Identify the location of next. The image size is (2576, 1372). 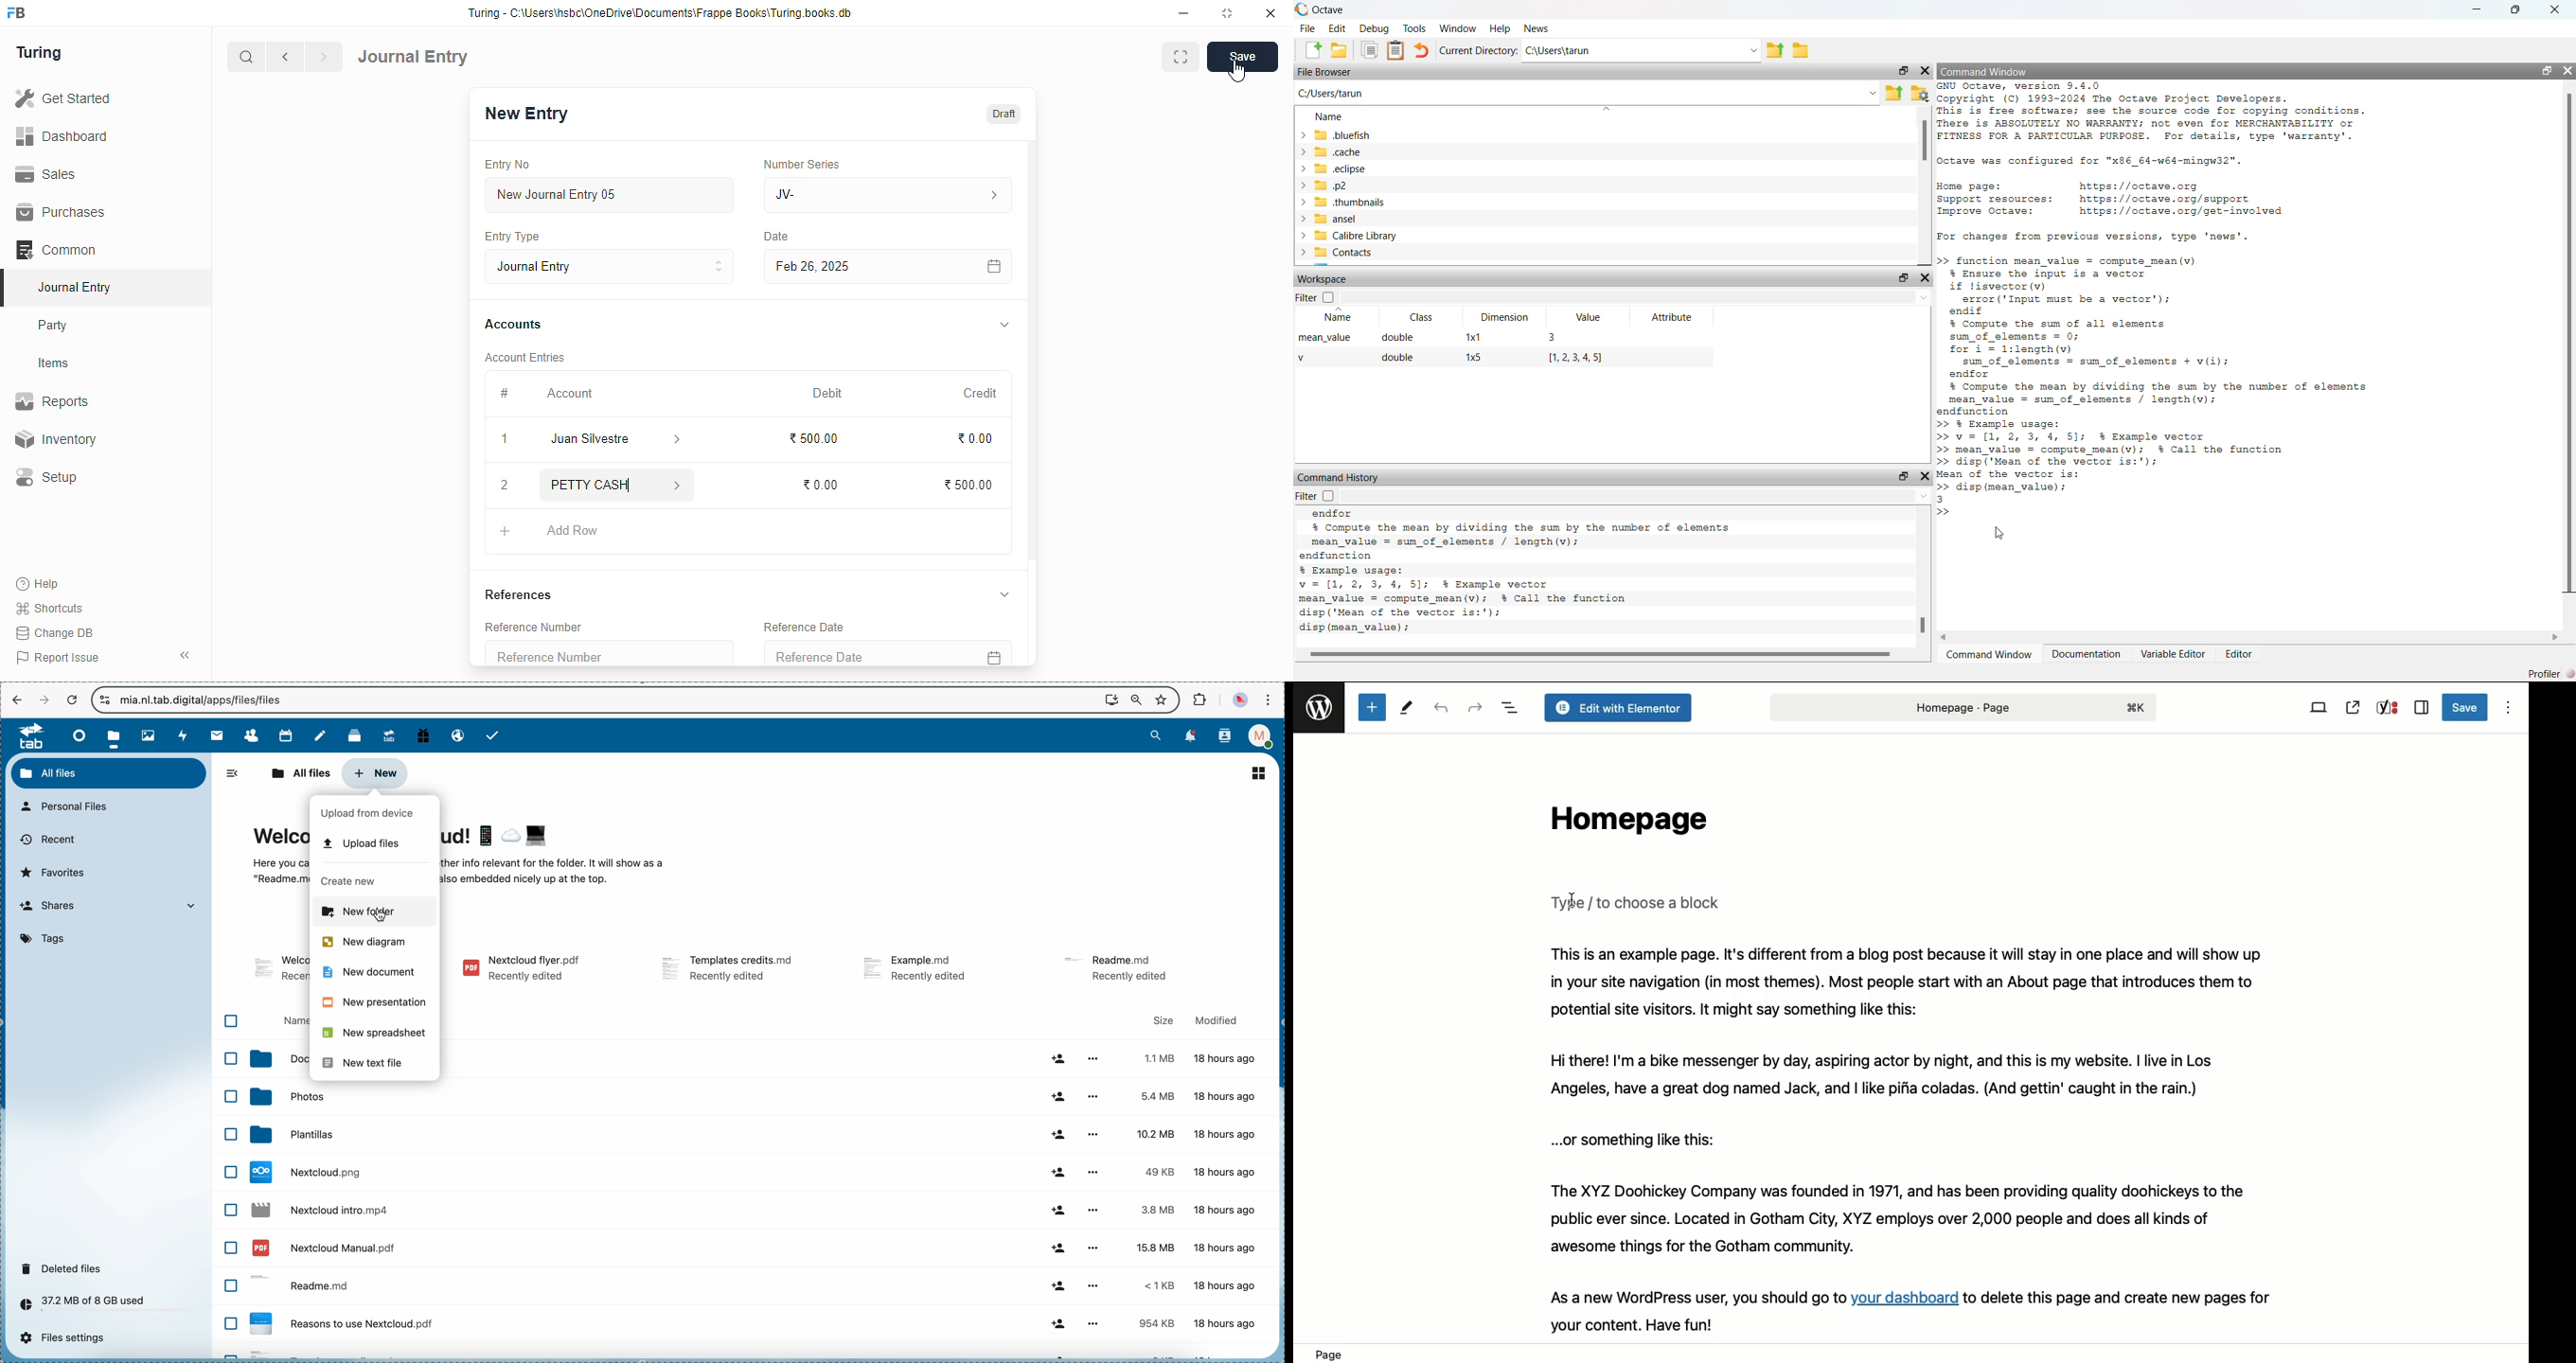
(326, 57).